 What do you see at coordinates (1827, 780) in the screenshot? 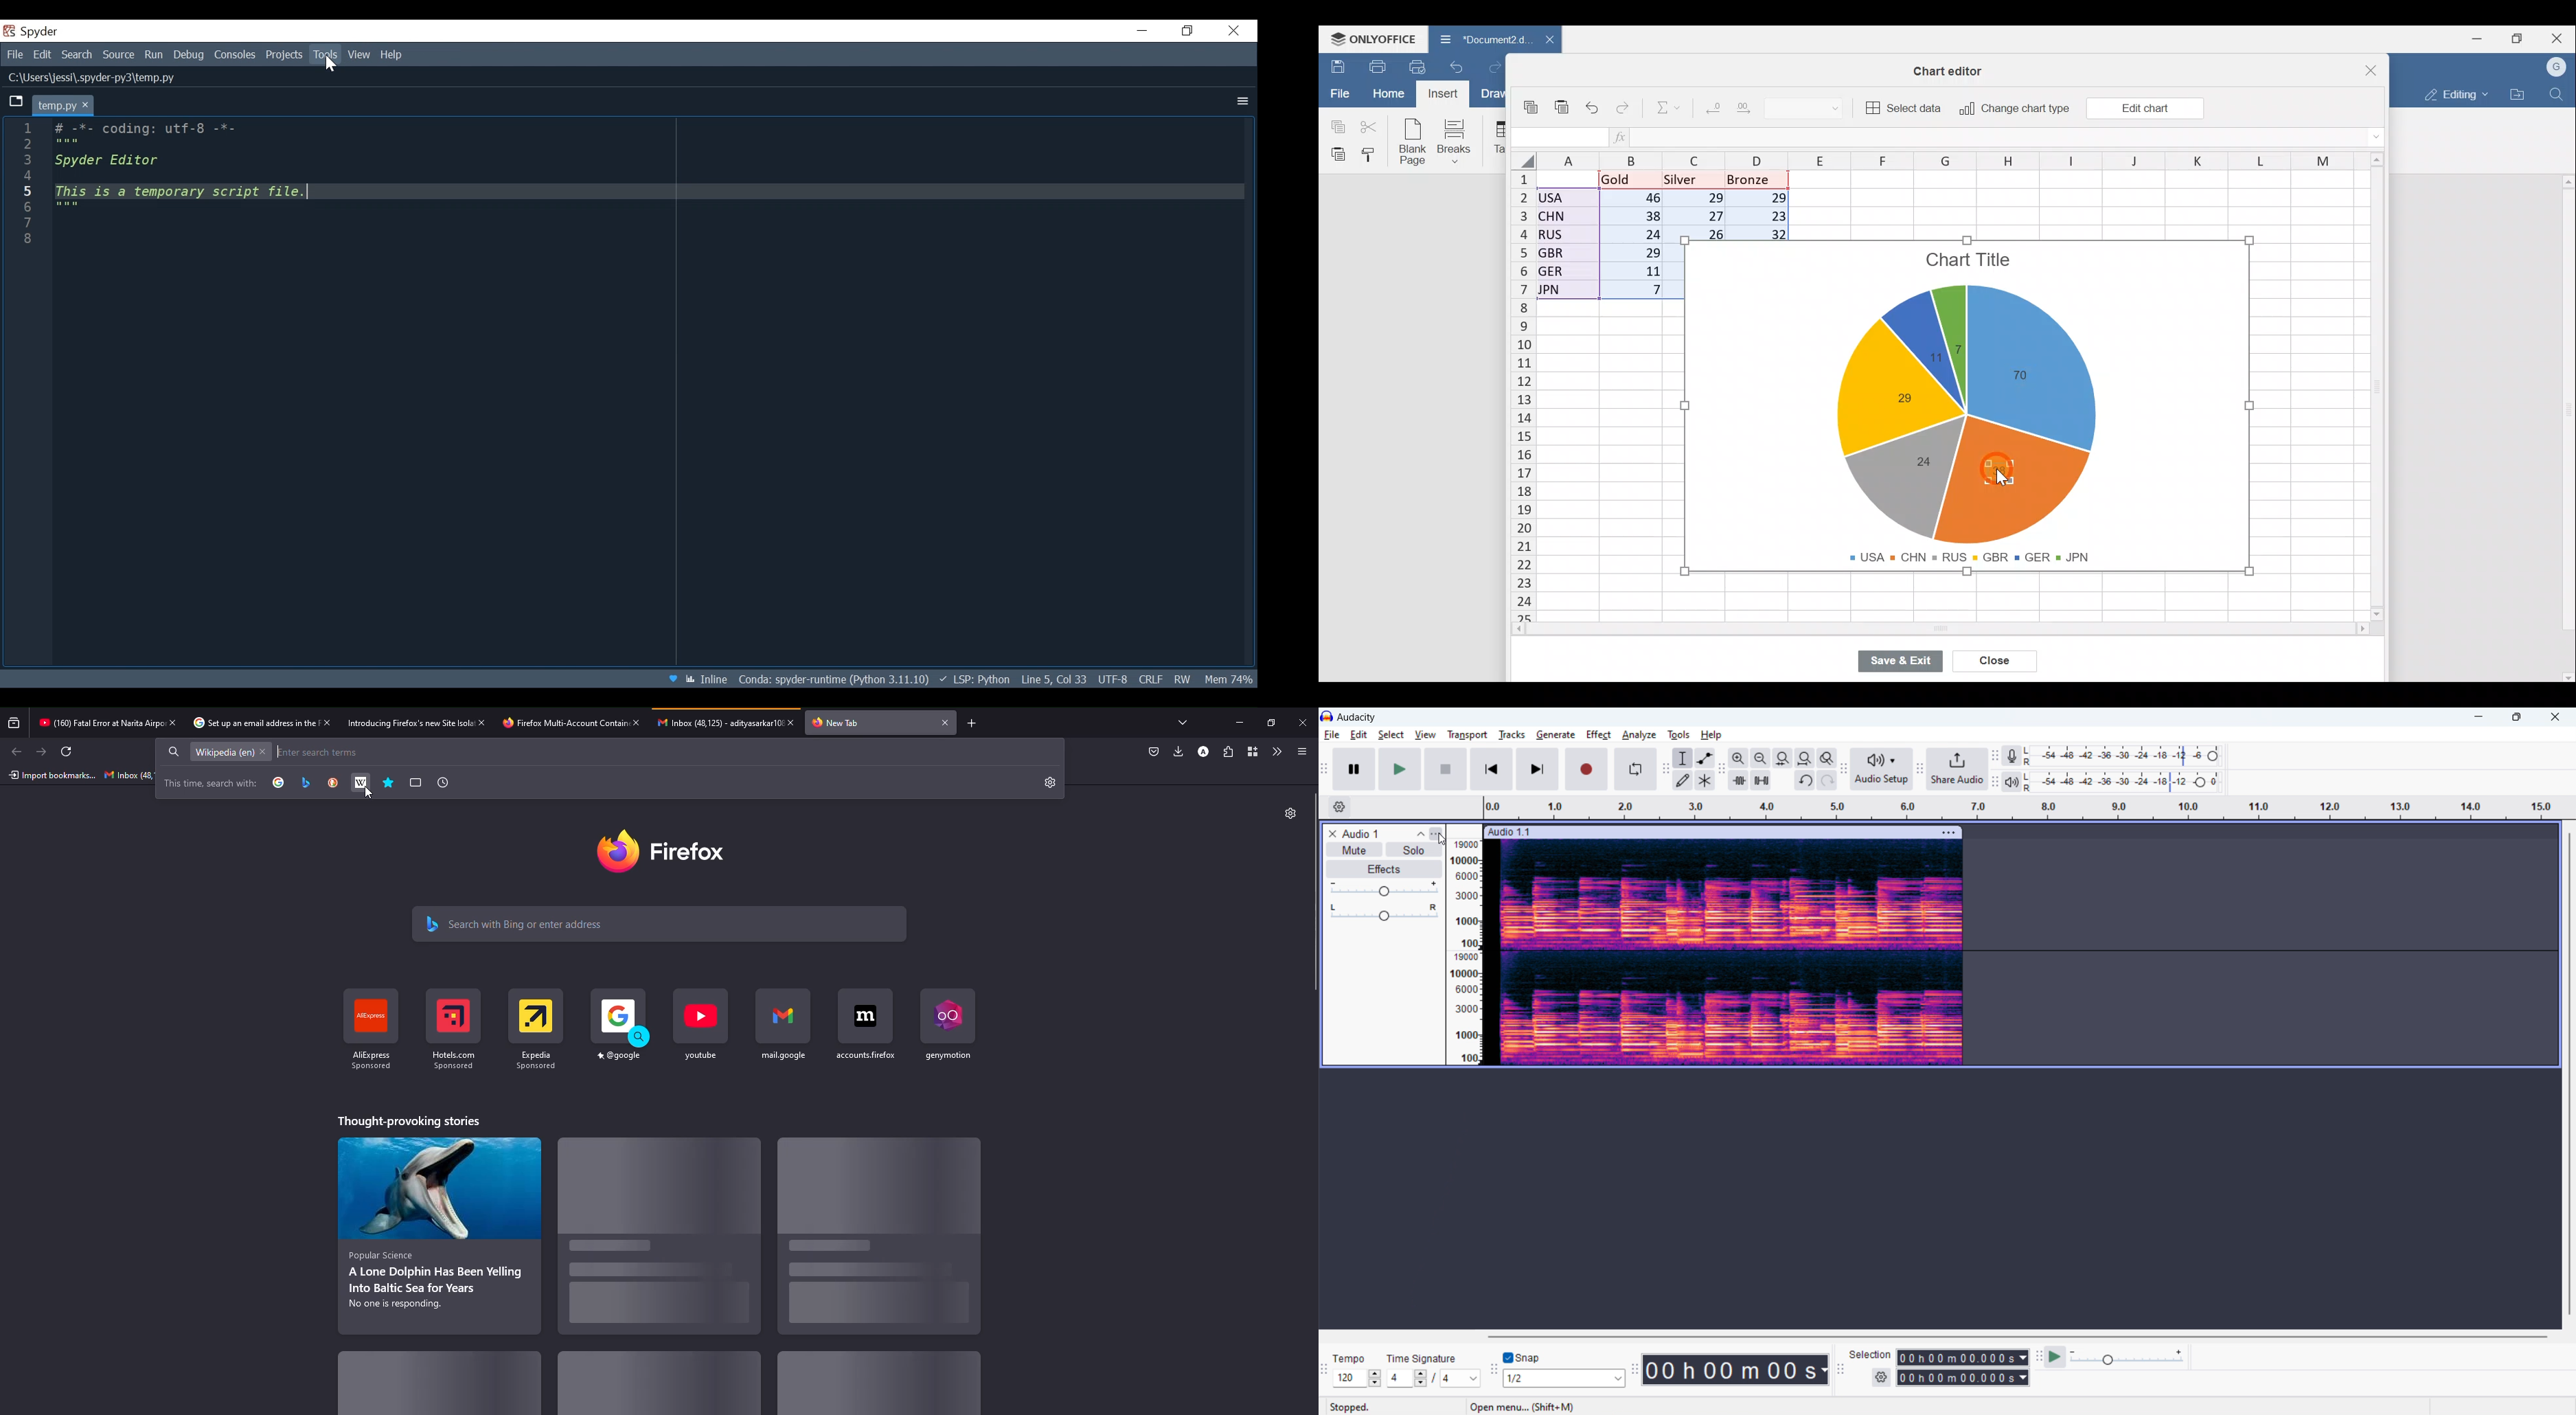
I see `redo` at bounding box center [1827, 780].